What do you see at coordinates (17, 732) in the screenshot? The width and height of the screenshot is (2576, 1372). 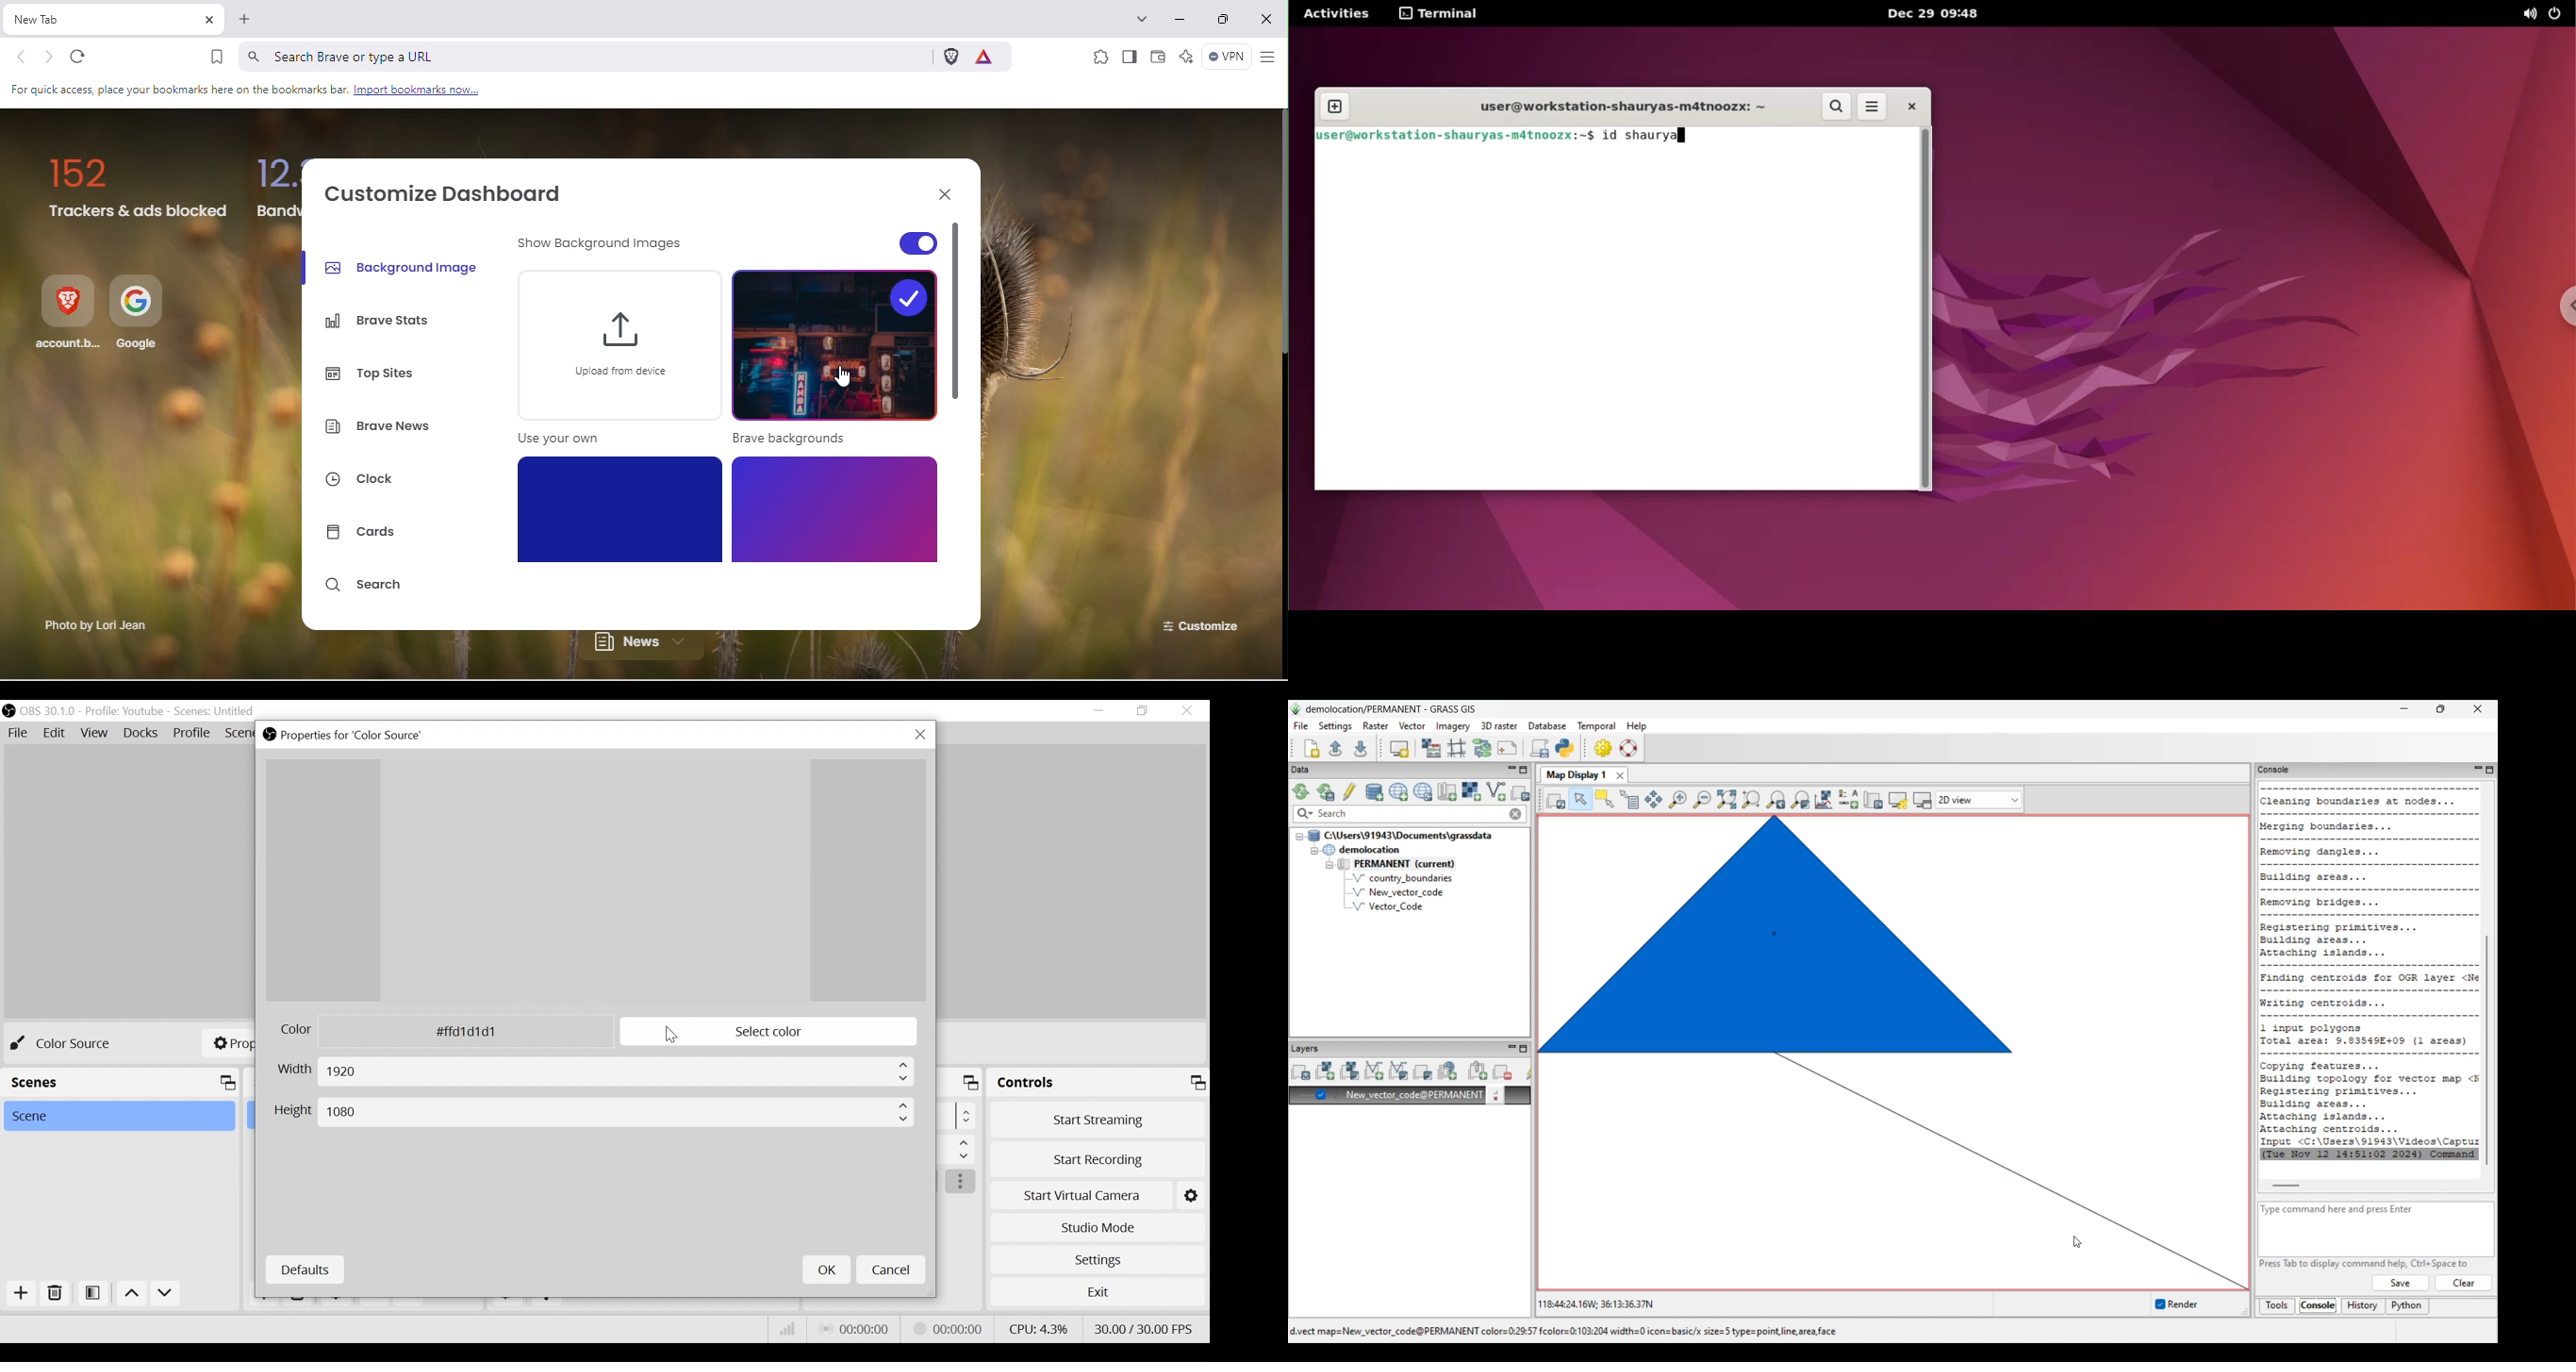 I see `File` at bounding box center [17, 732].